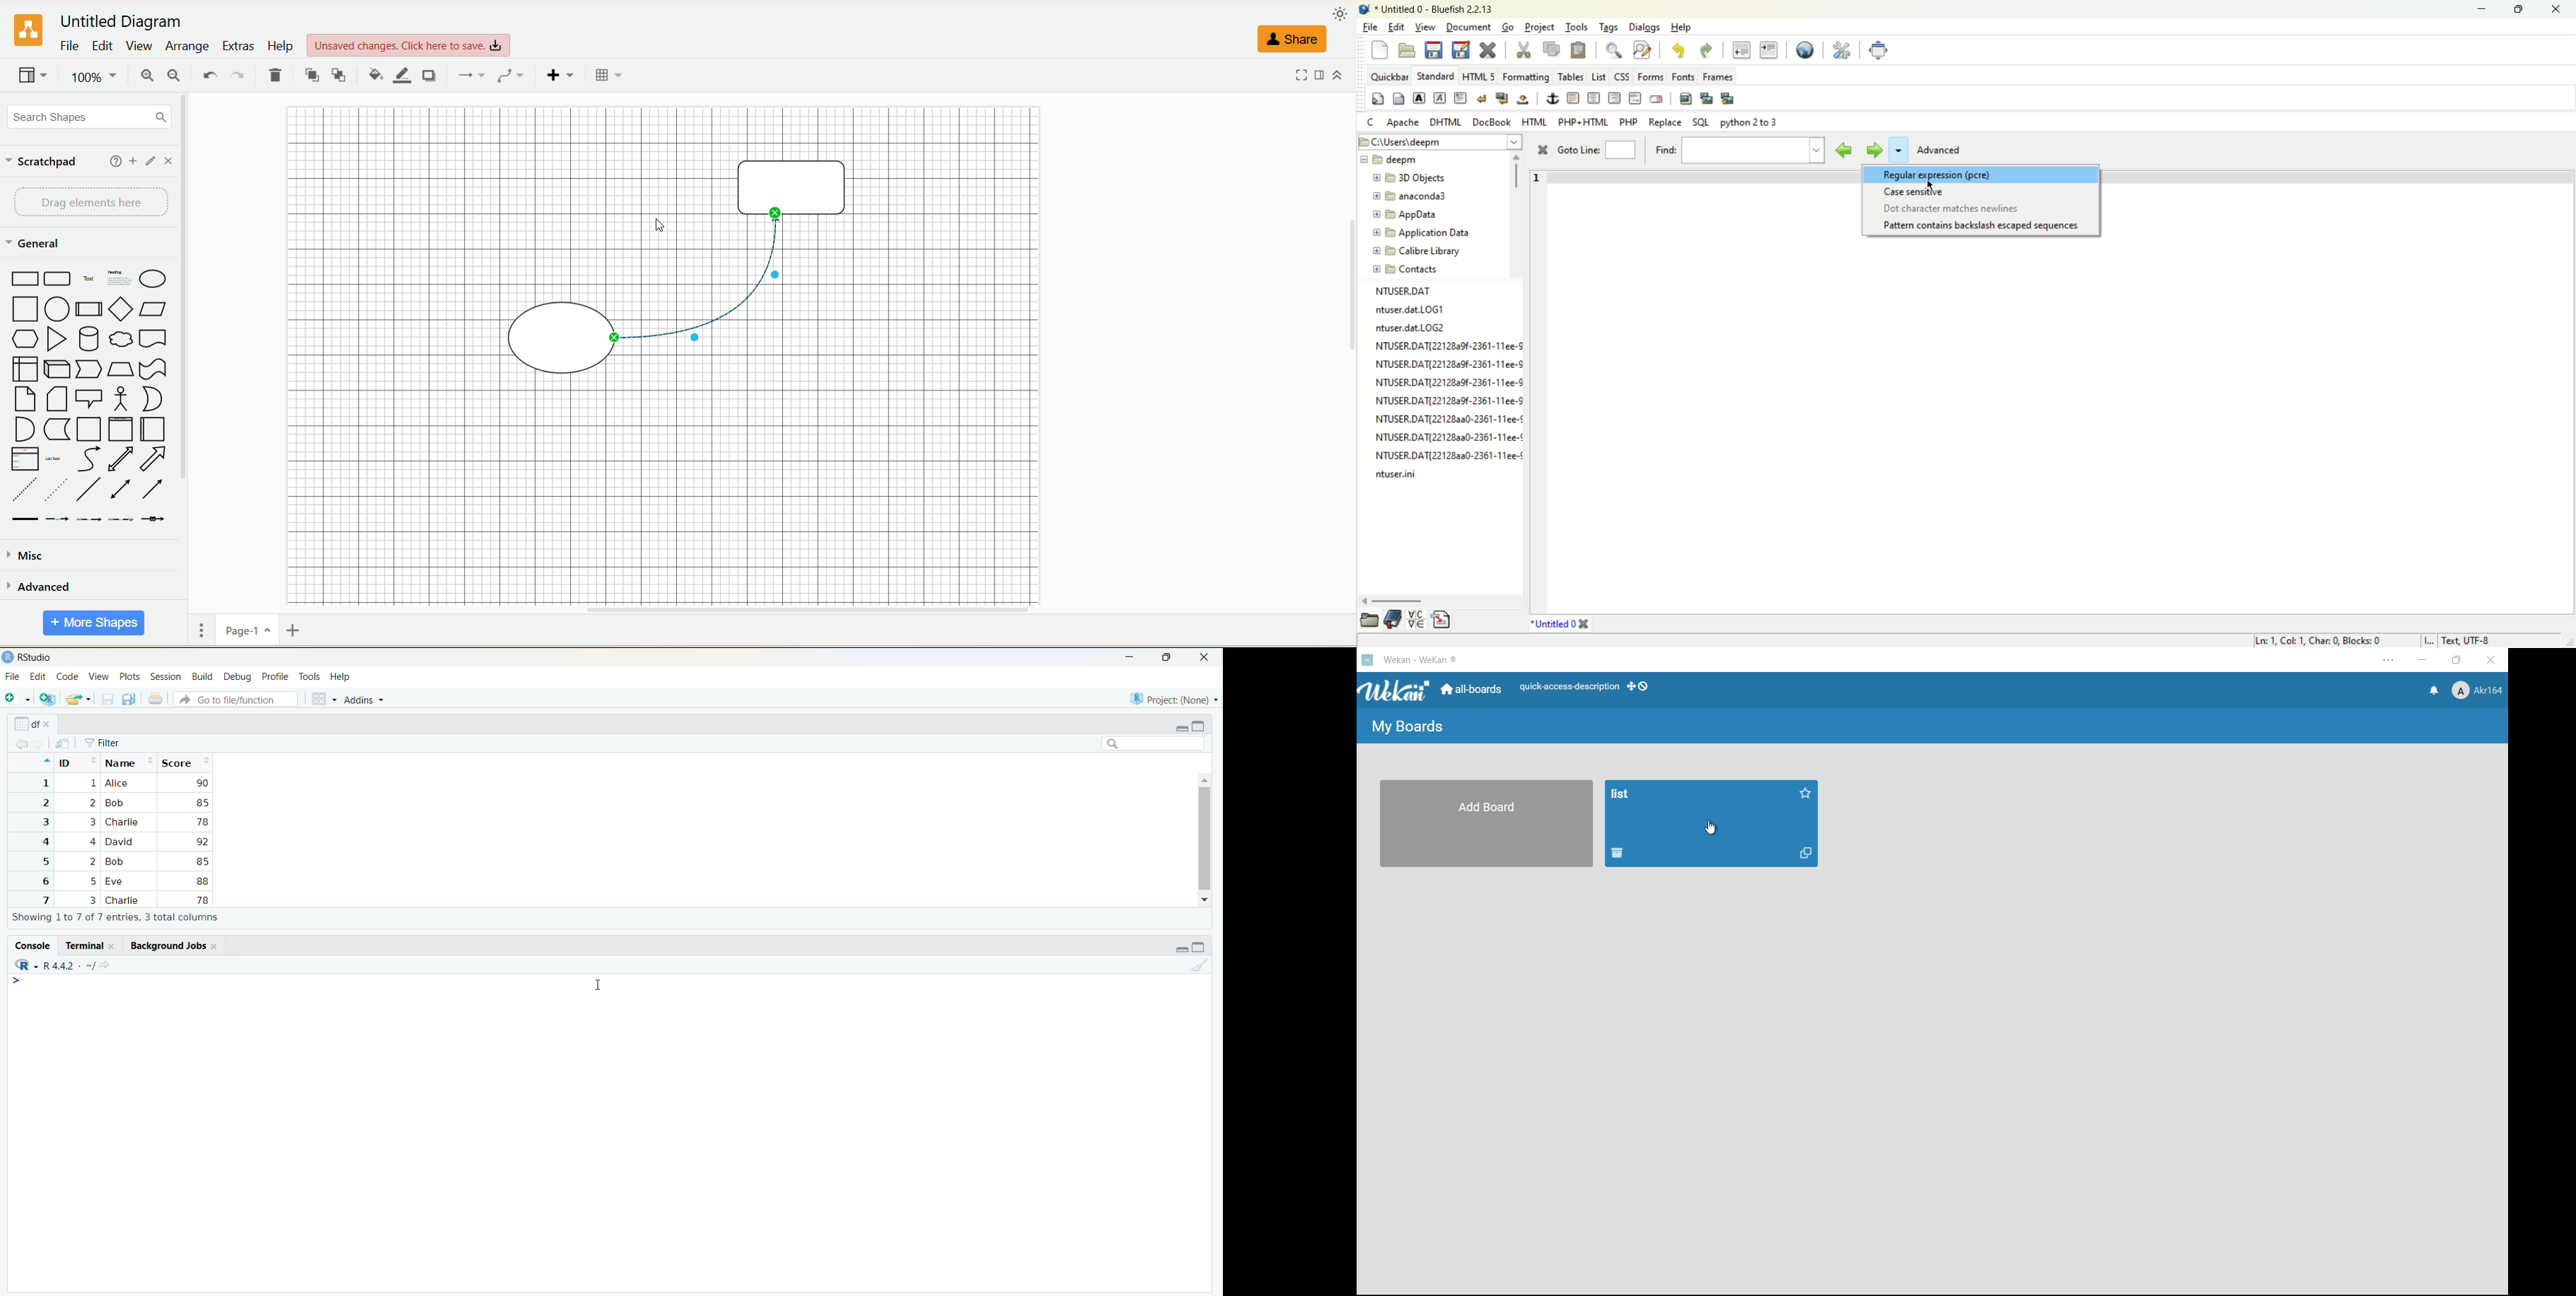  What do you see at coordinates (1381, 52) in the screenshot?
I see `new` at bounding box center [1381, 52].